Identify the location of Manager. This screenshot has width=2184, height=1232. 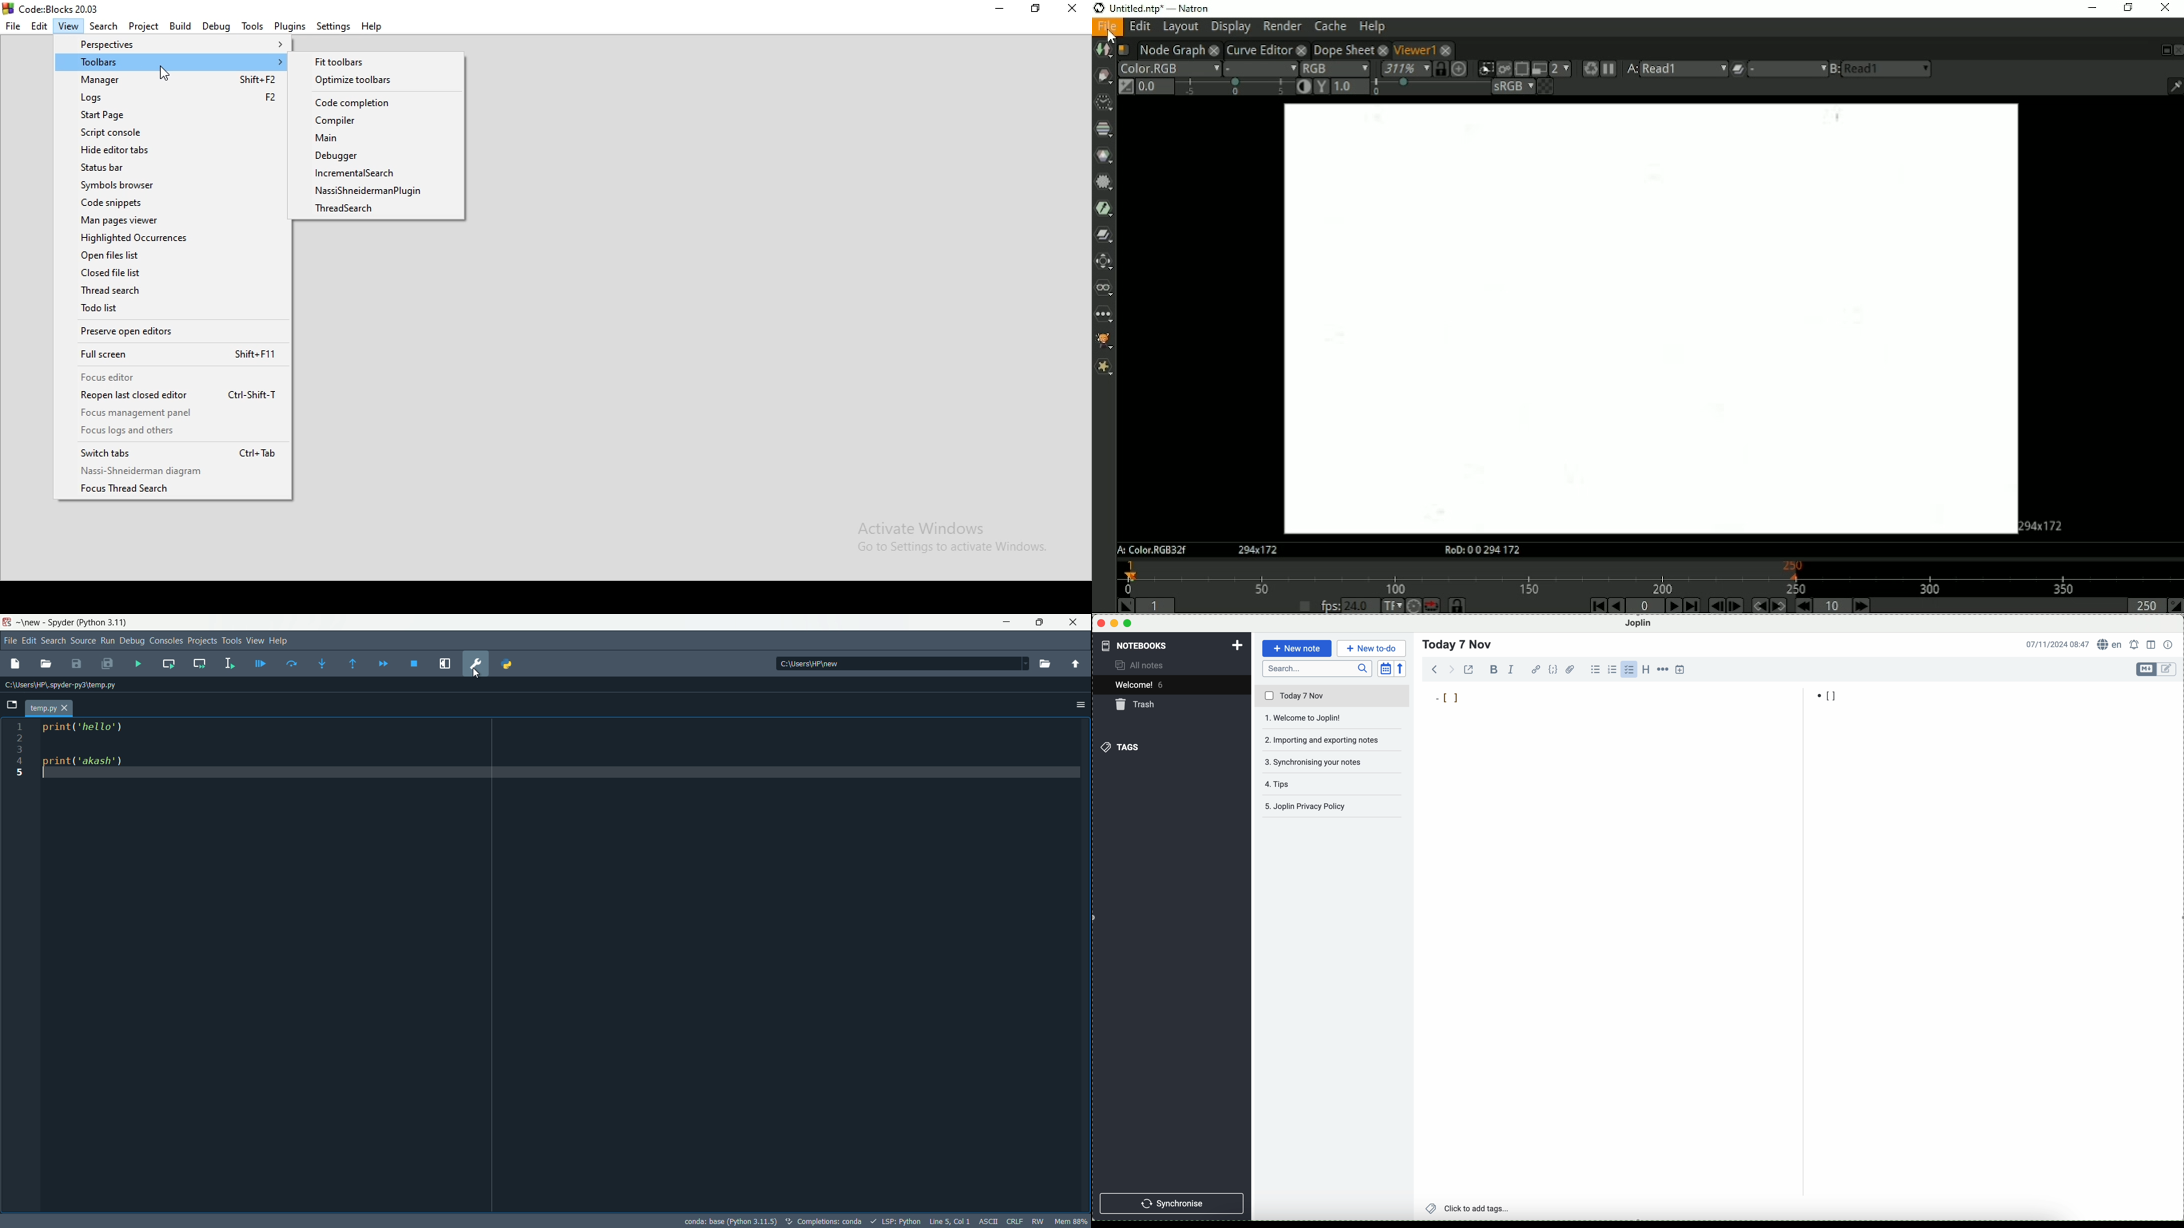
(172, 81).